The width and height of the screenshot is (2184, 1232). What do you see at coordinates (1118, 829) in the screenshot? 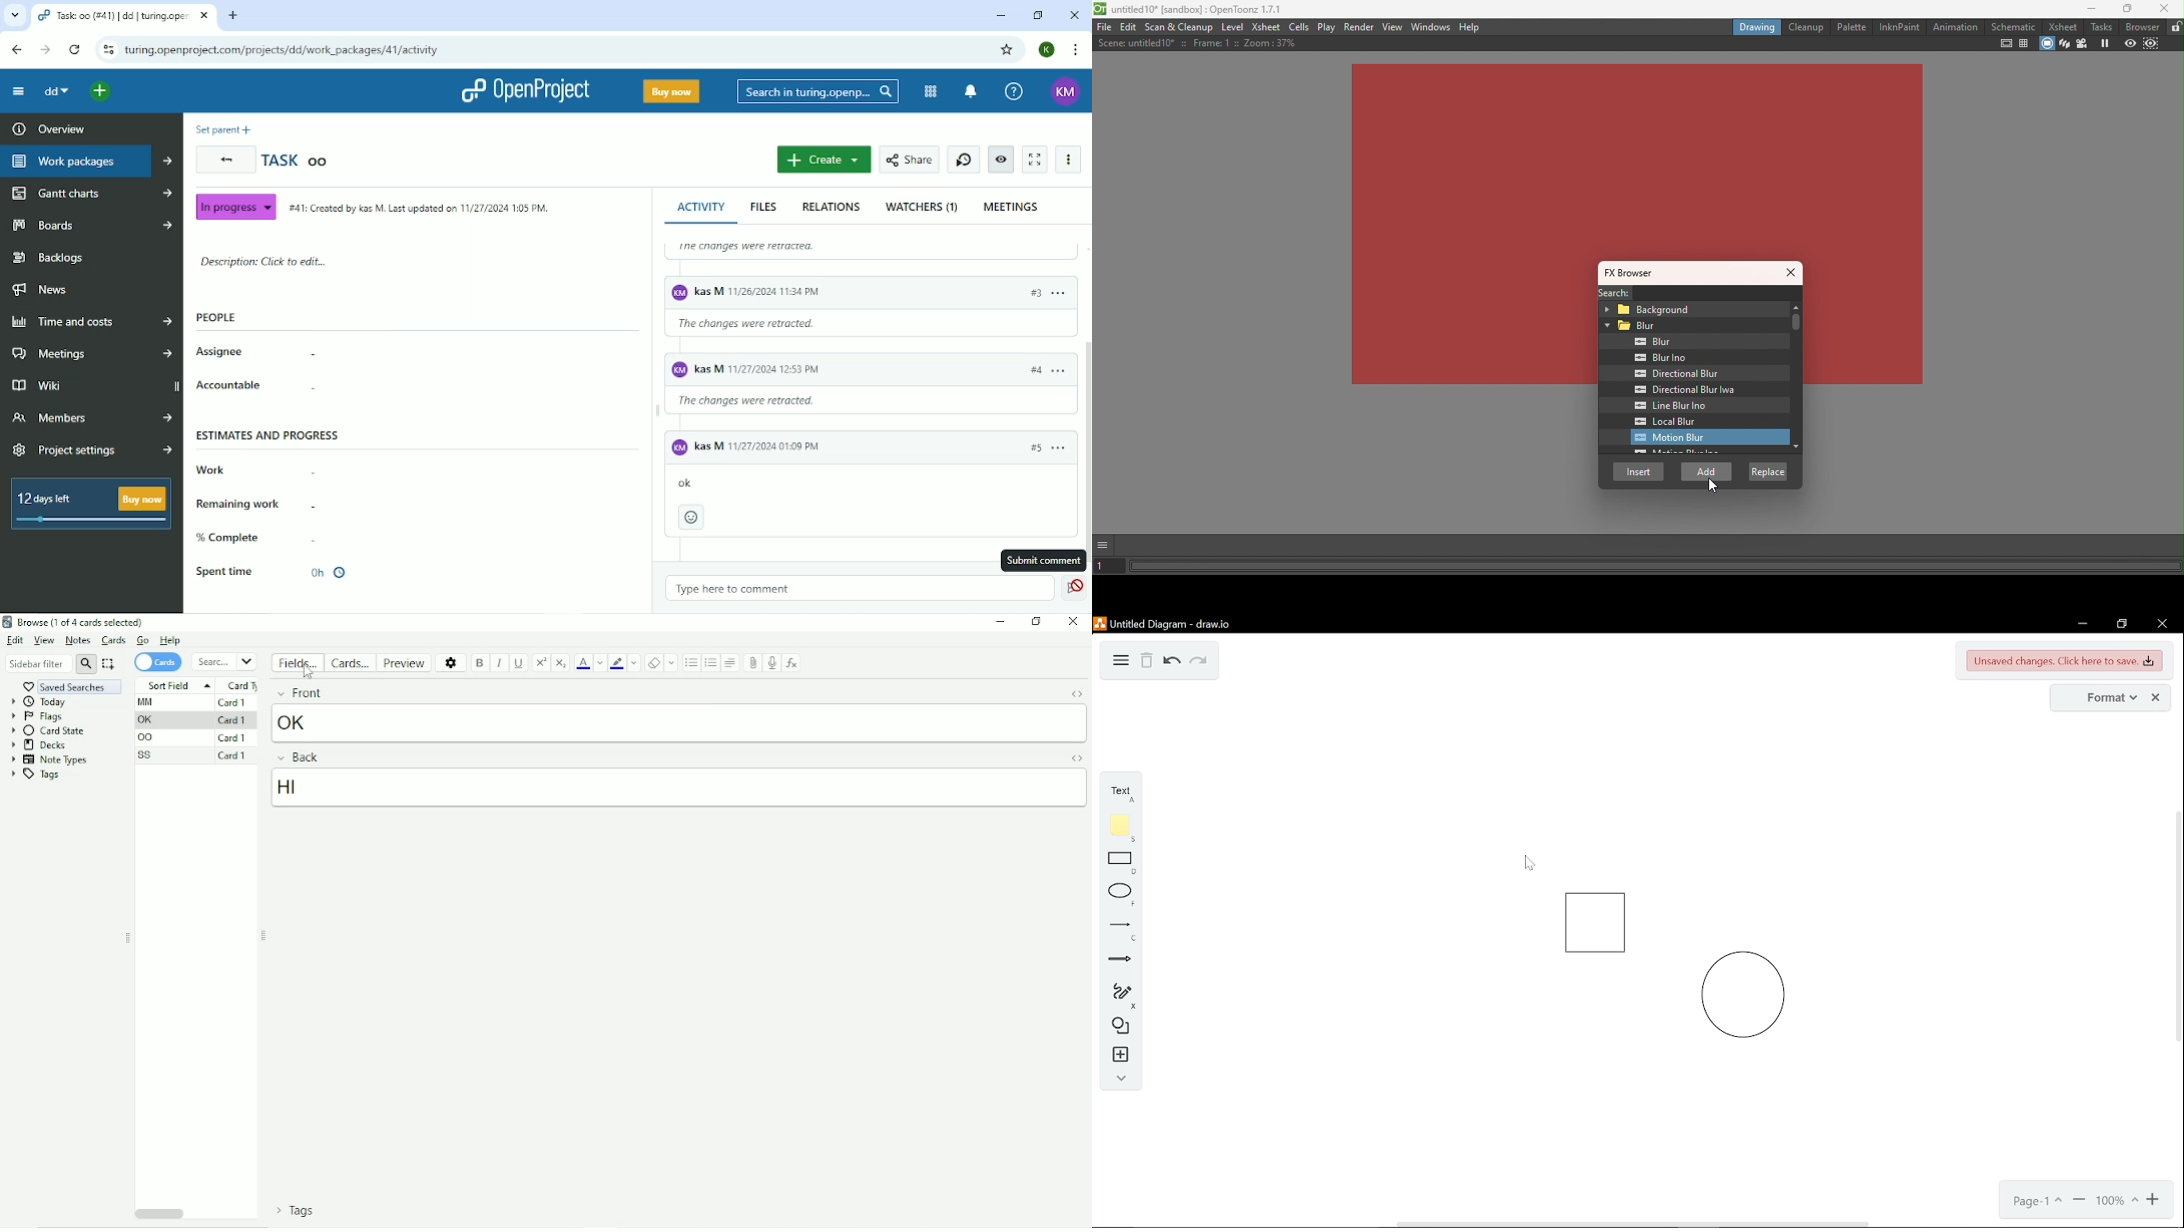
I see `note` at bounding box center [1118, 829].